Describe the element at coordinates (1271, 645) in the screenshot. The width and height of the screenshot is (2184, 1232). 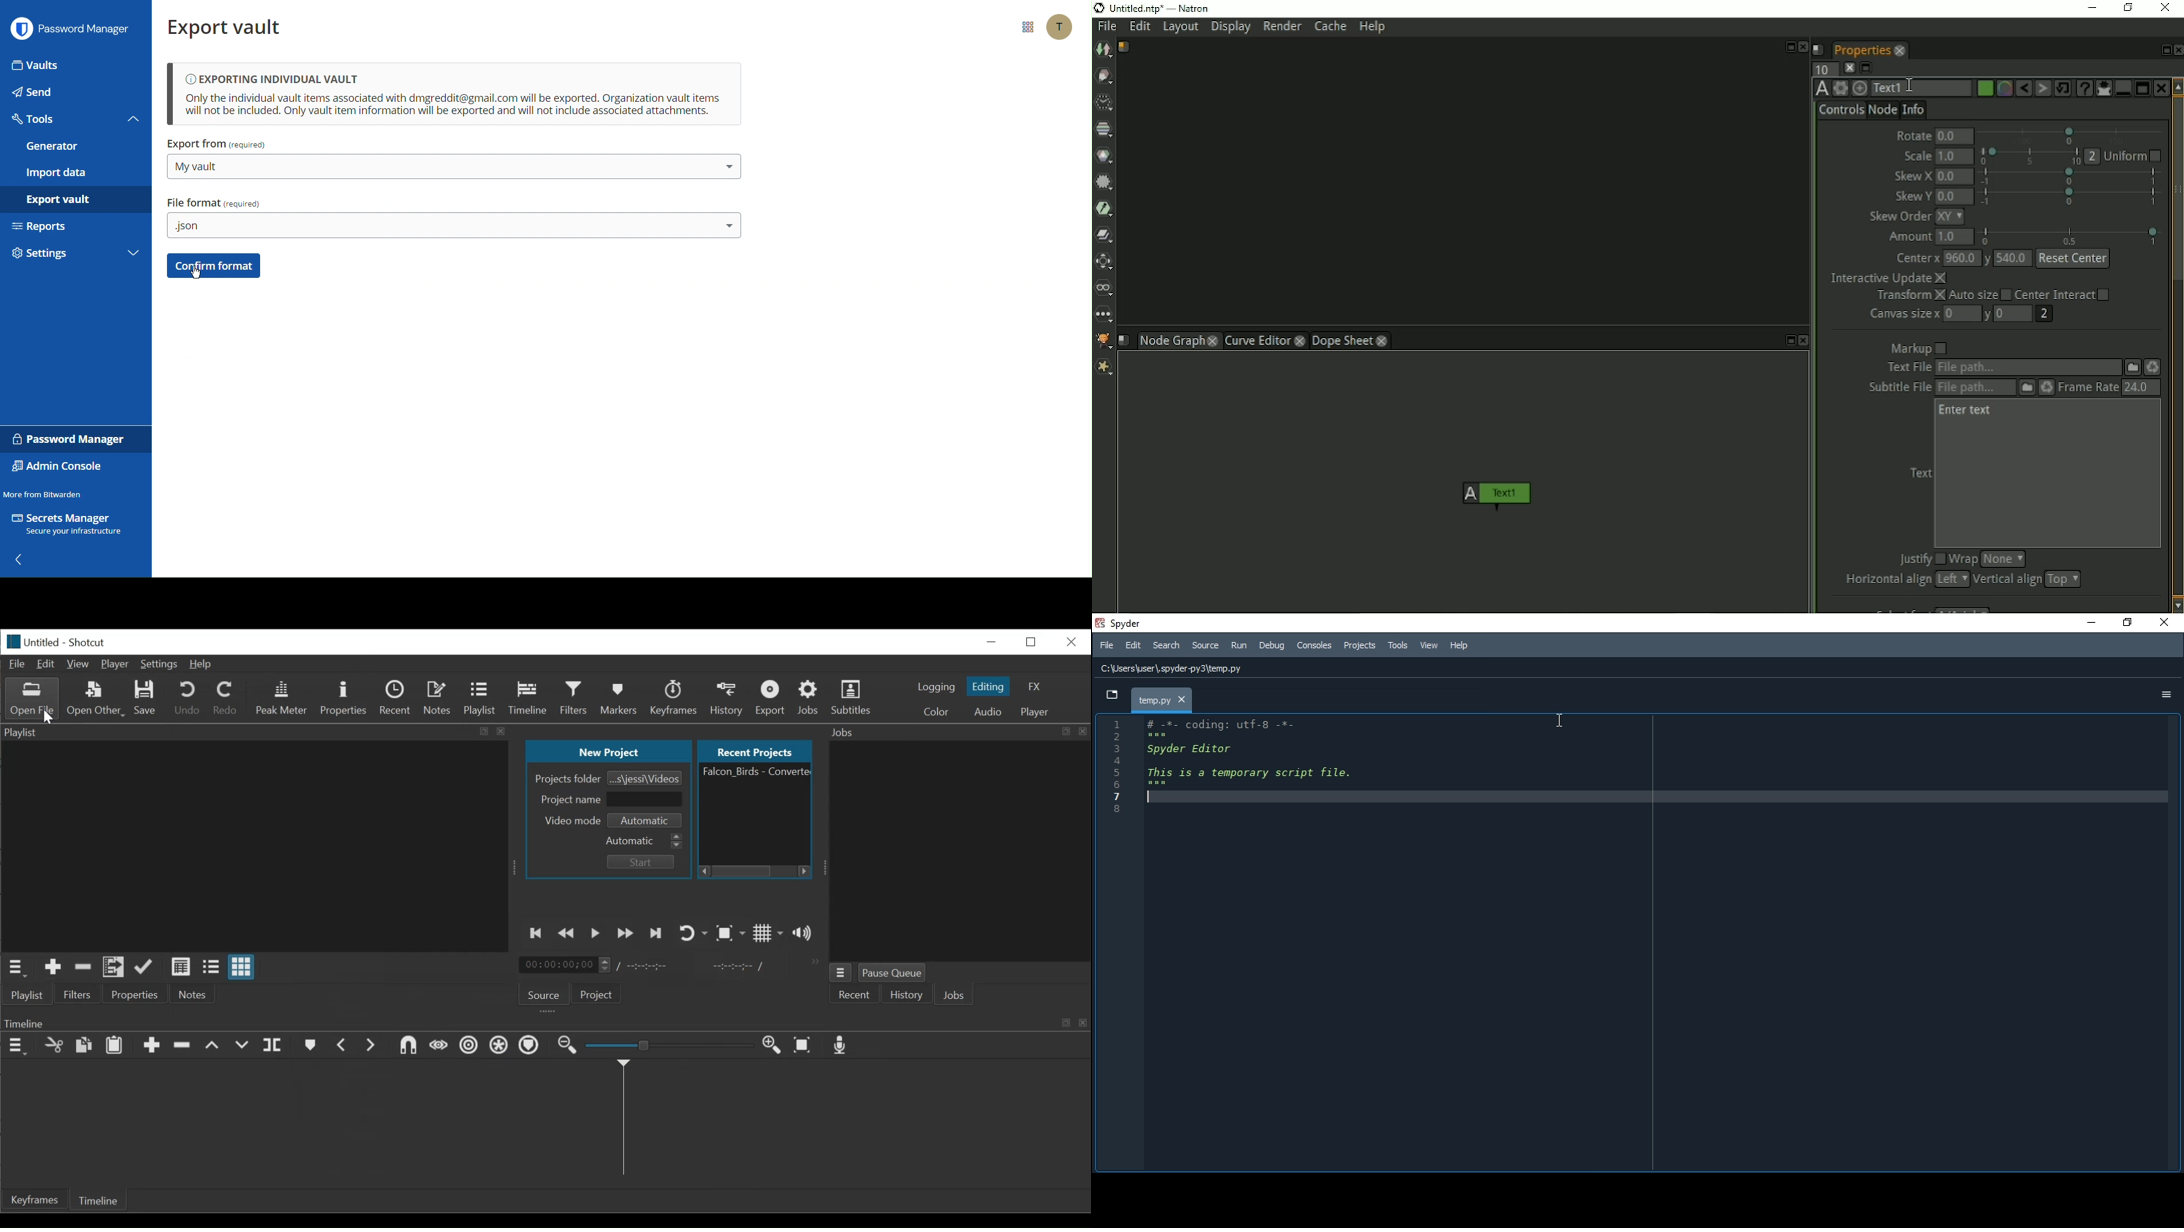
I see `Debug` at that location.